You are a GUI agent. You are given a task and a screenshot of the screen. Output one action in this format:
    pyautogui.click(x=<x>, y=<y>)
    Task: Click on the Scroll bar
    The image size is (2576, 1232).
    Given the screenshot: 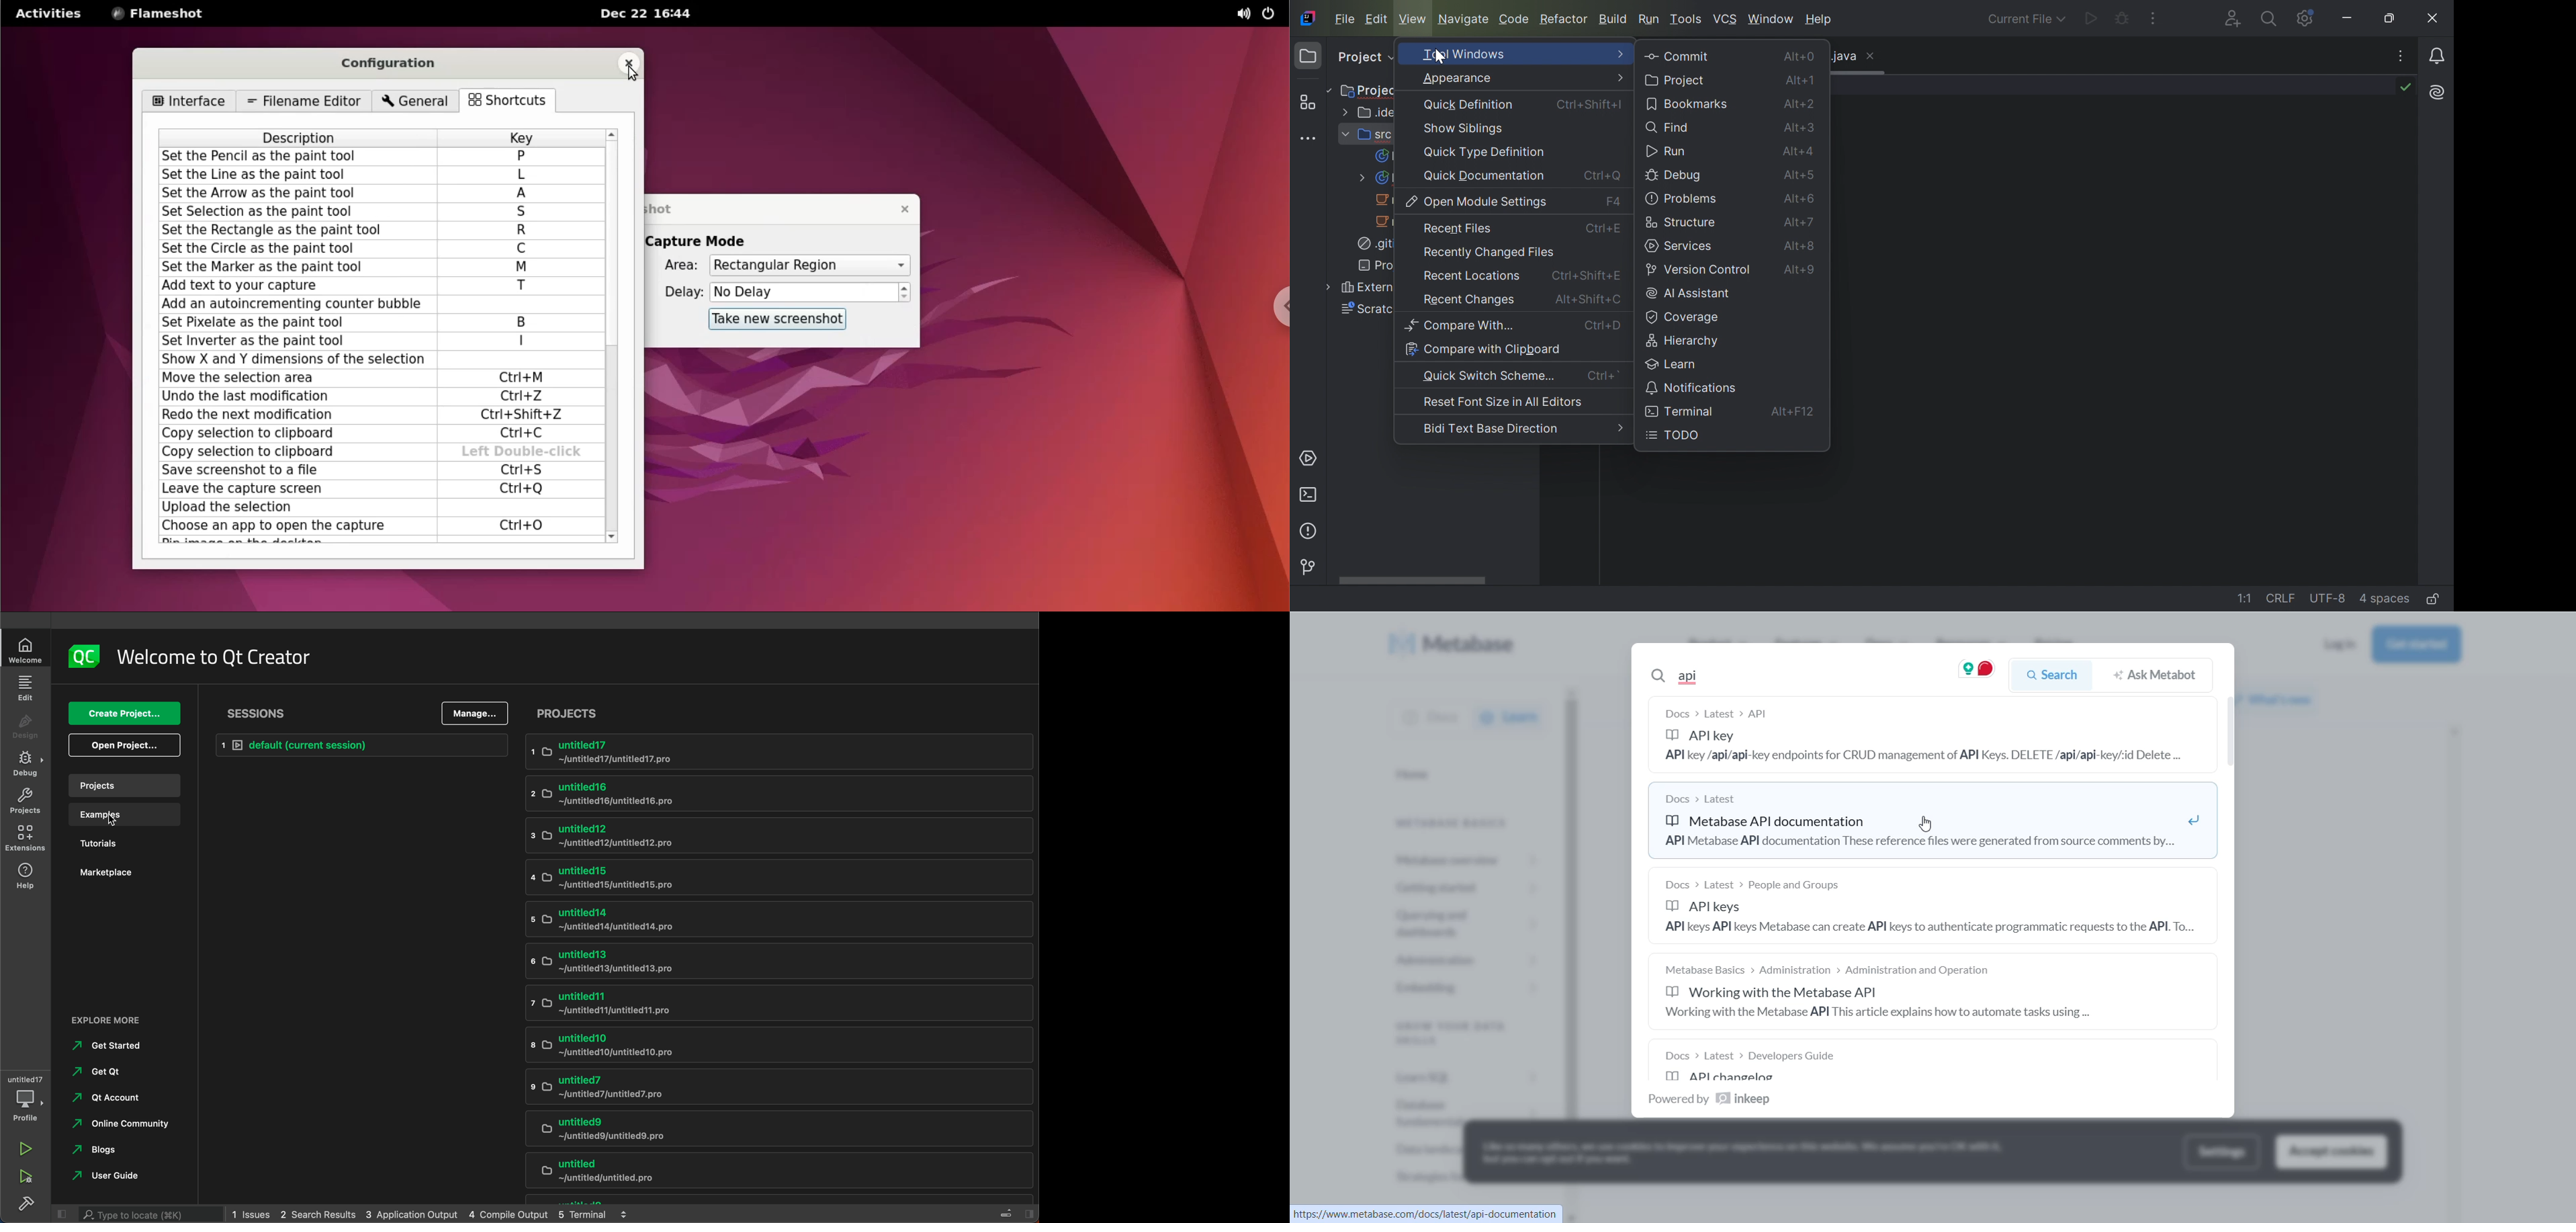 What is the action you would take?
    pyautogui.click(x=1410, y=578)
    